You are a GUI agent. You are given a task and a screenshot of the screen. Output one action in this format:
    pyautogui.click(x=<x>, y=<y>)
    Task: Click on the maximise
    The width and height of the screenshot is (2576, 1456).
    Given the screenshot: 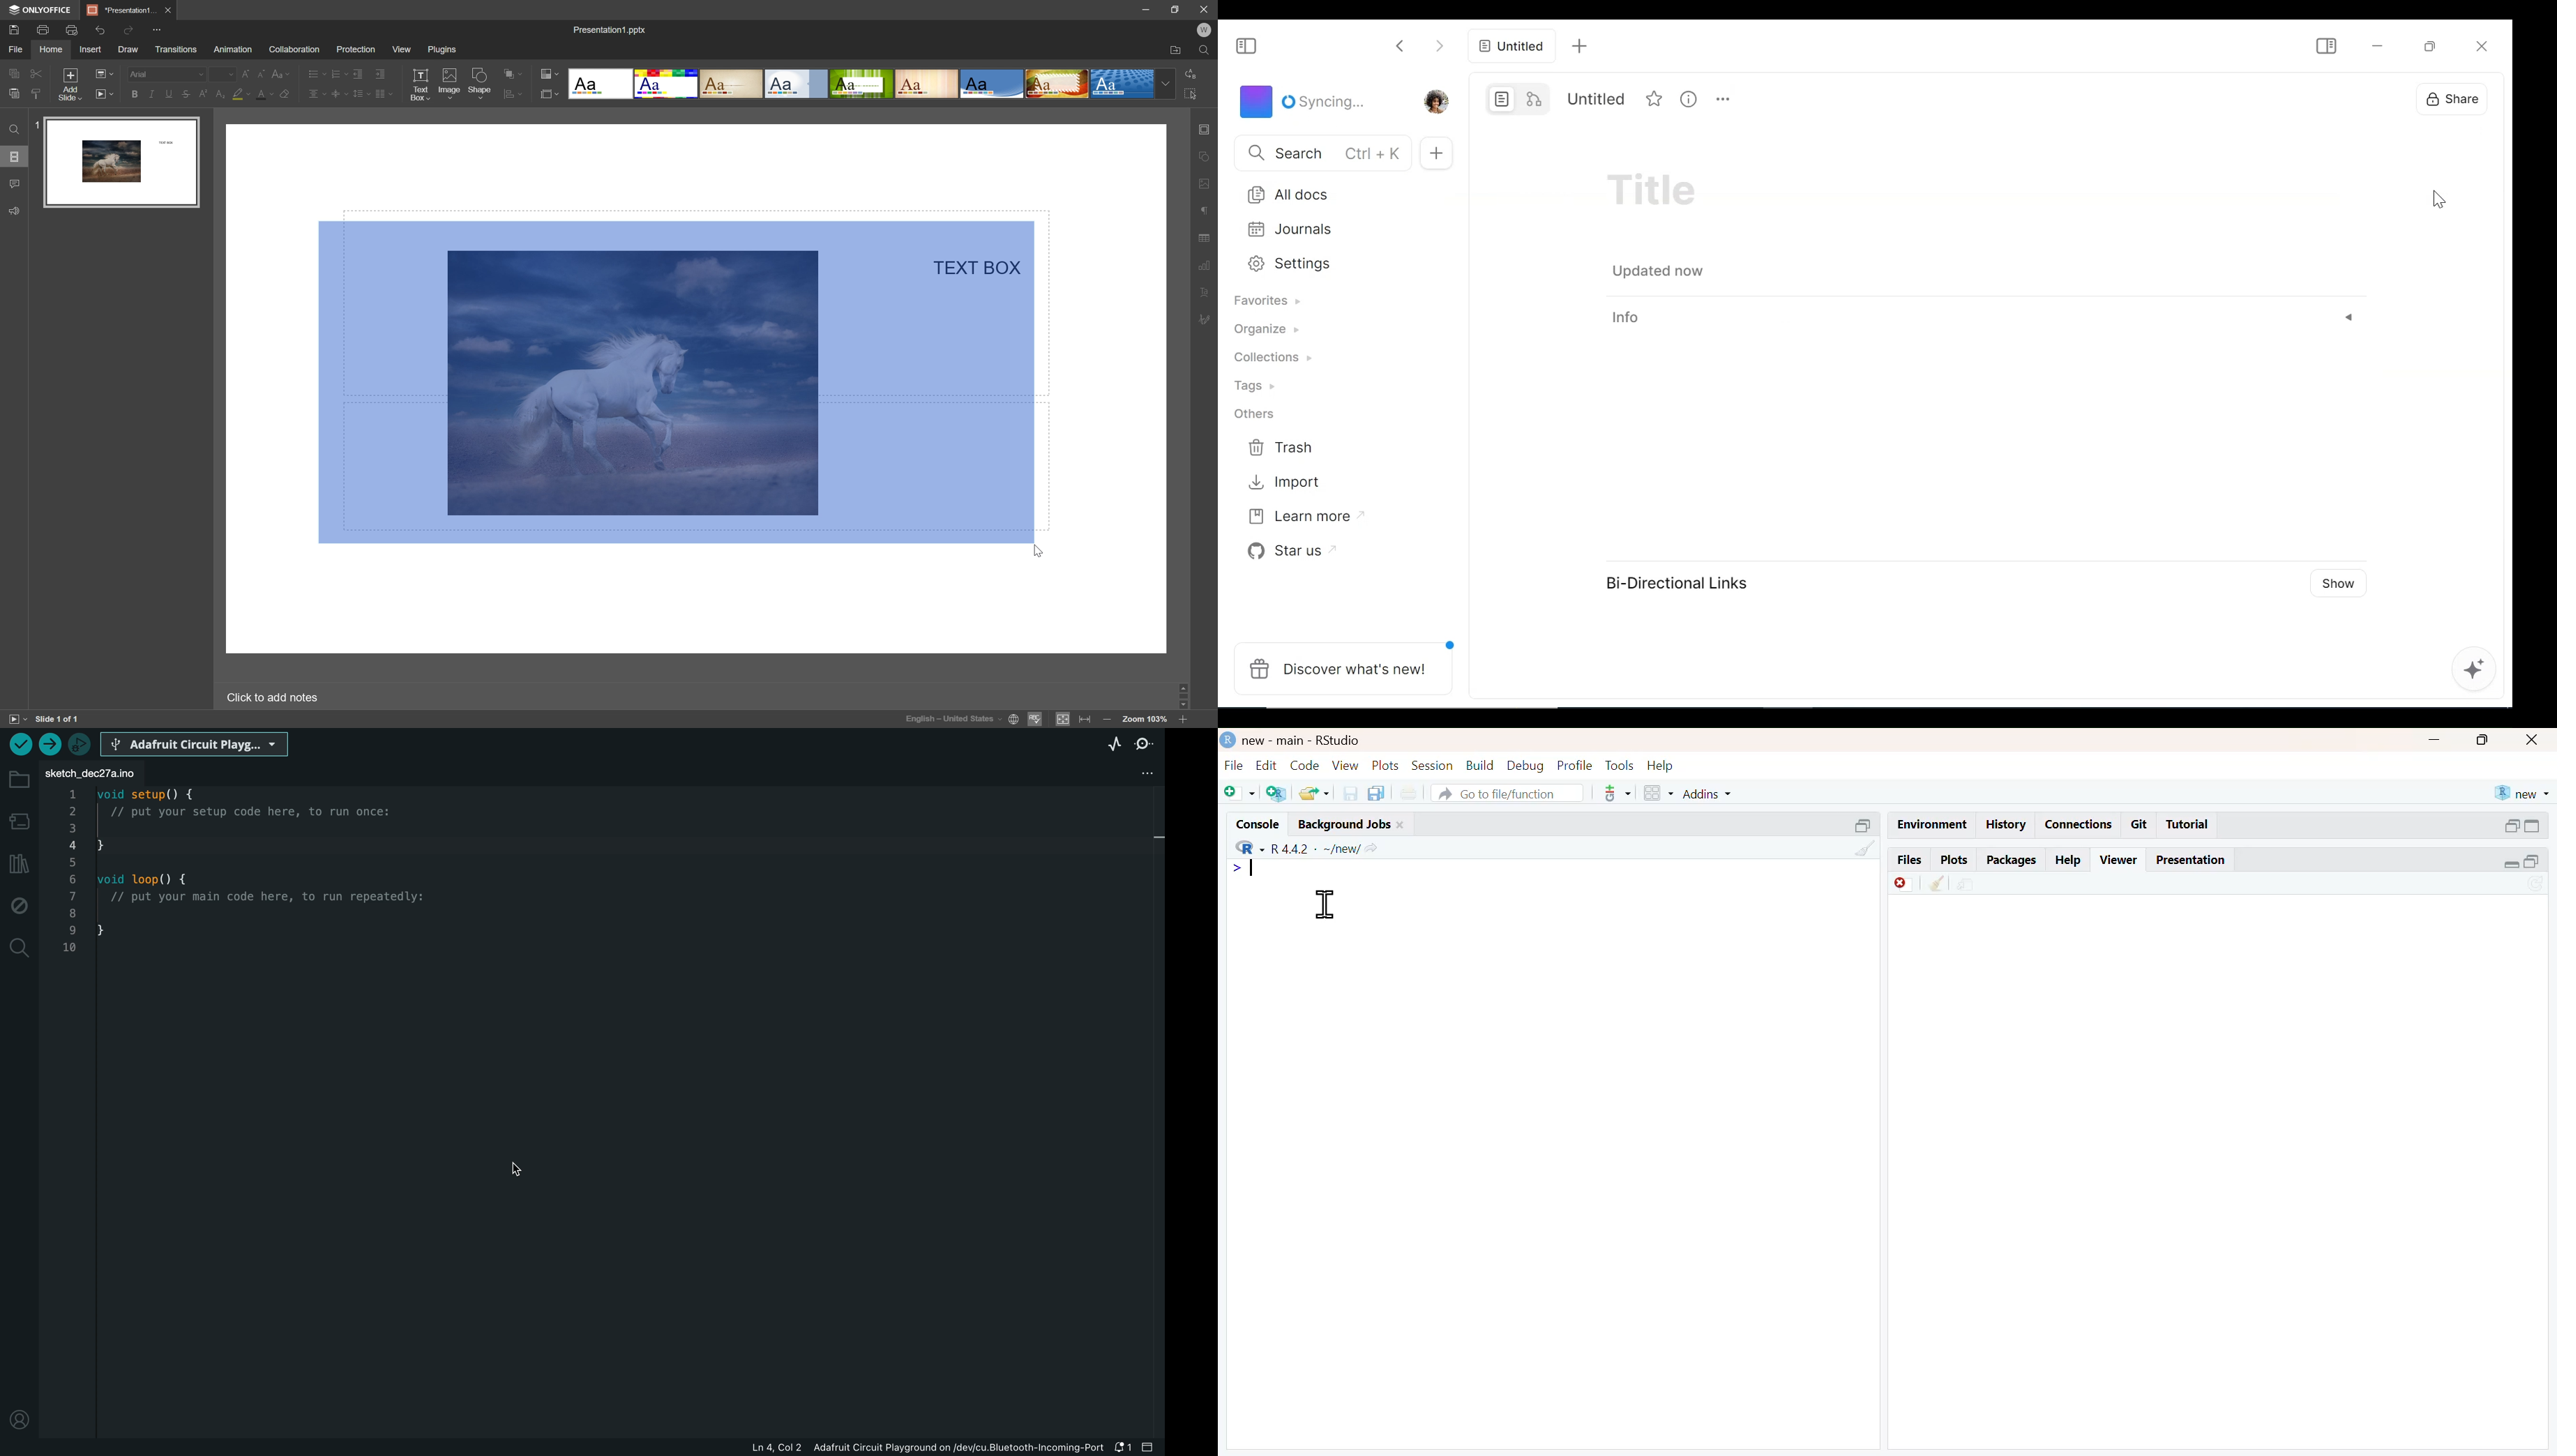 What is the action you would take?
    pyautogui.click(x=2483, y=739)
    